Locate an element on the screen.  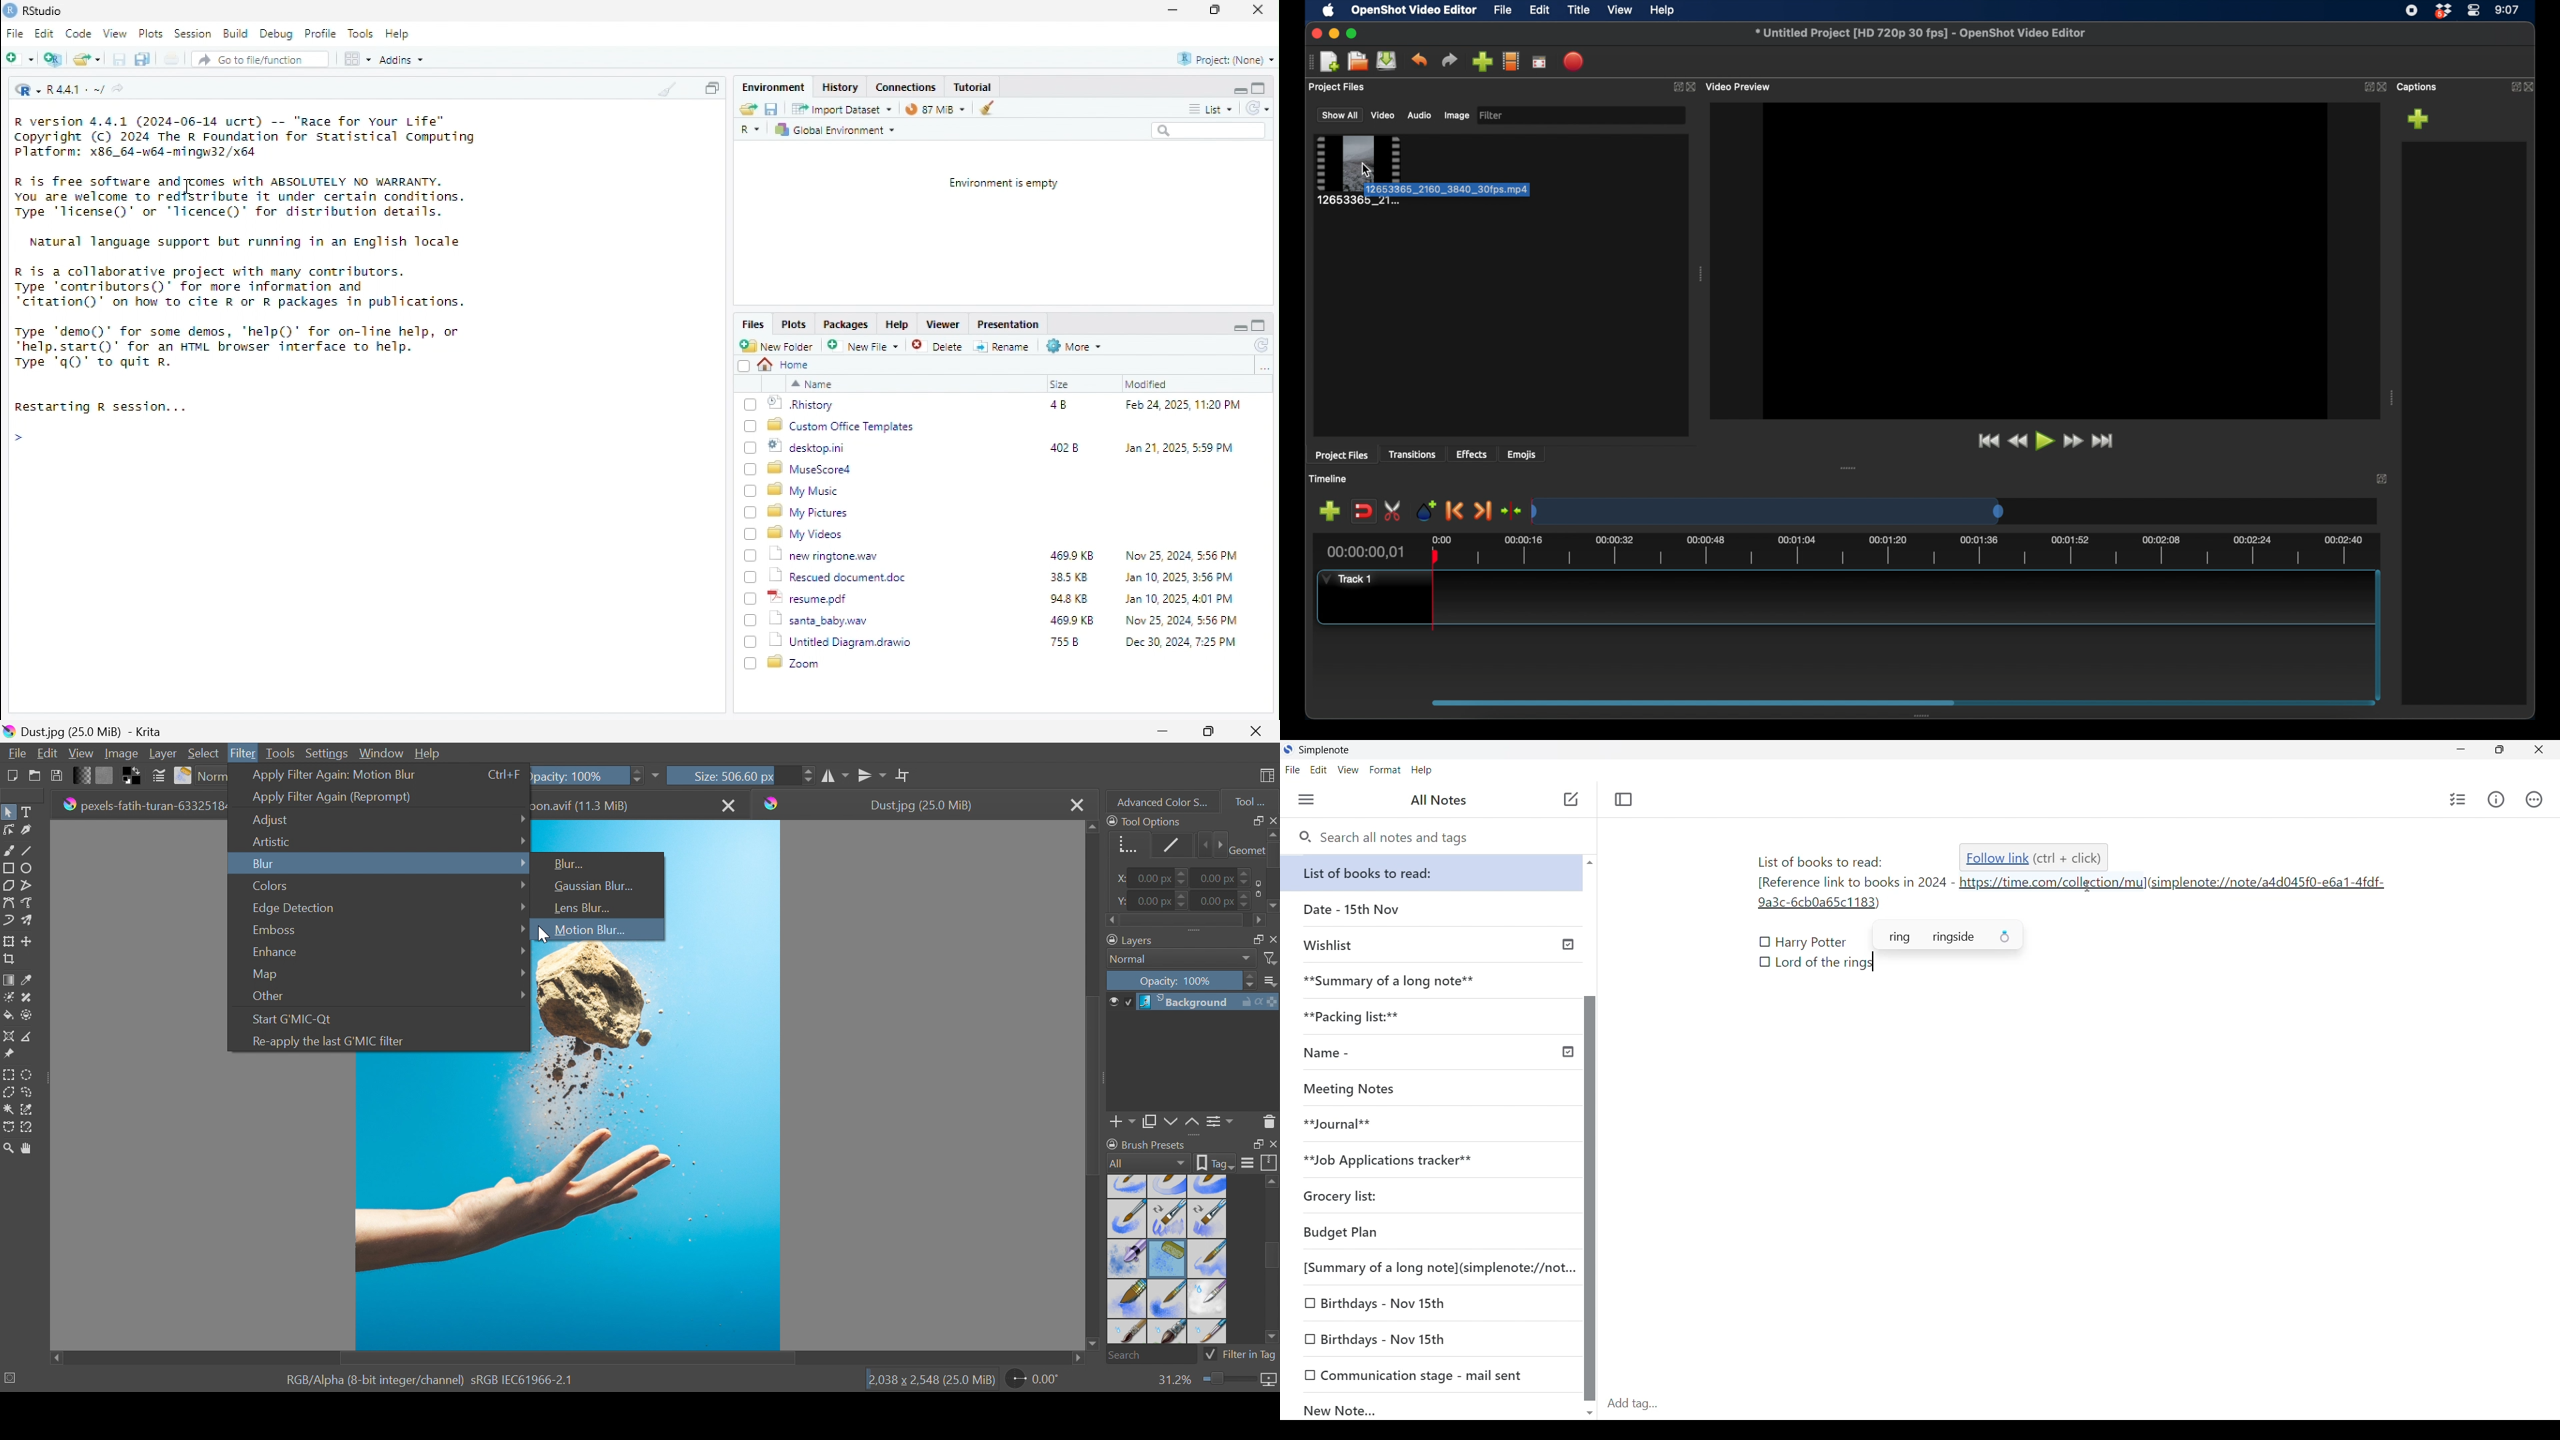
Session is located at coordinates (194, 33).